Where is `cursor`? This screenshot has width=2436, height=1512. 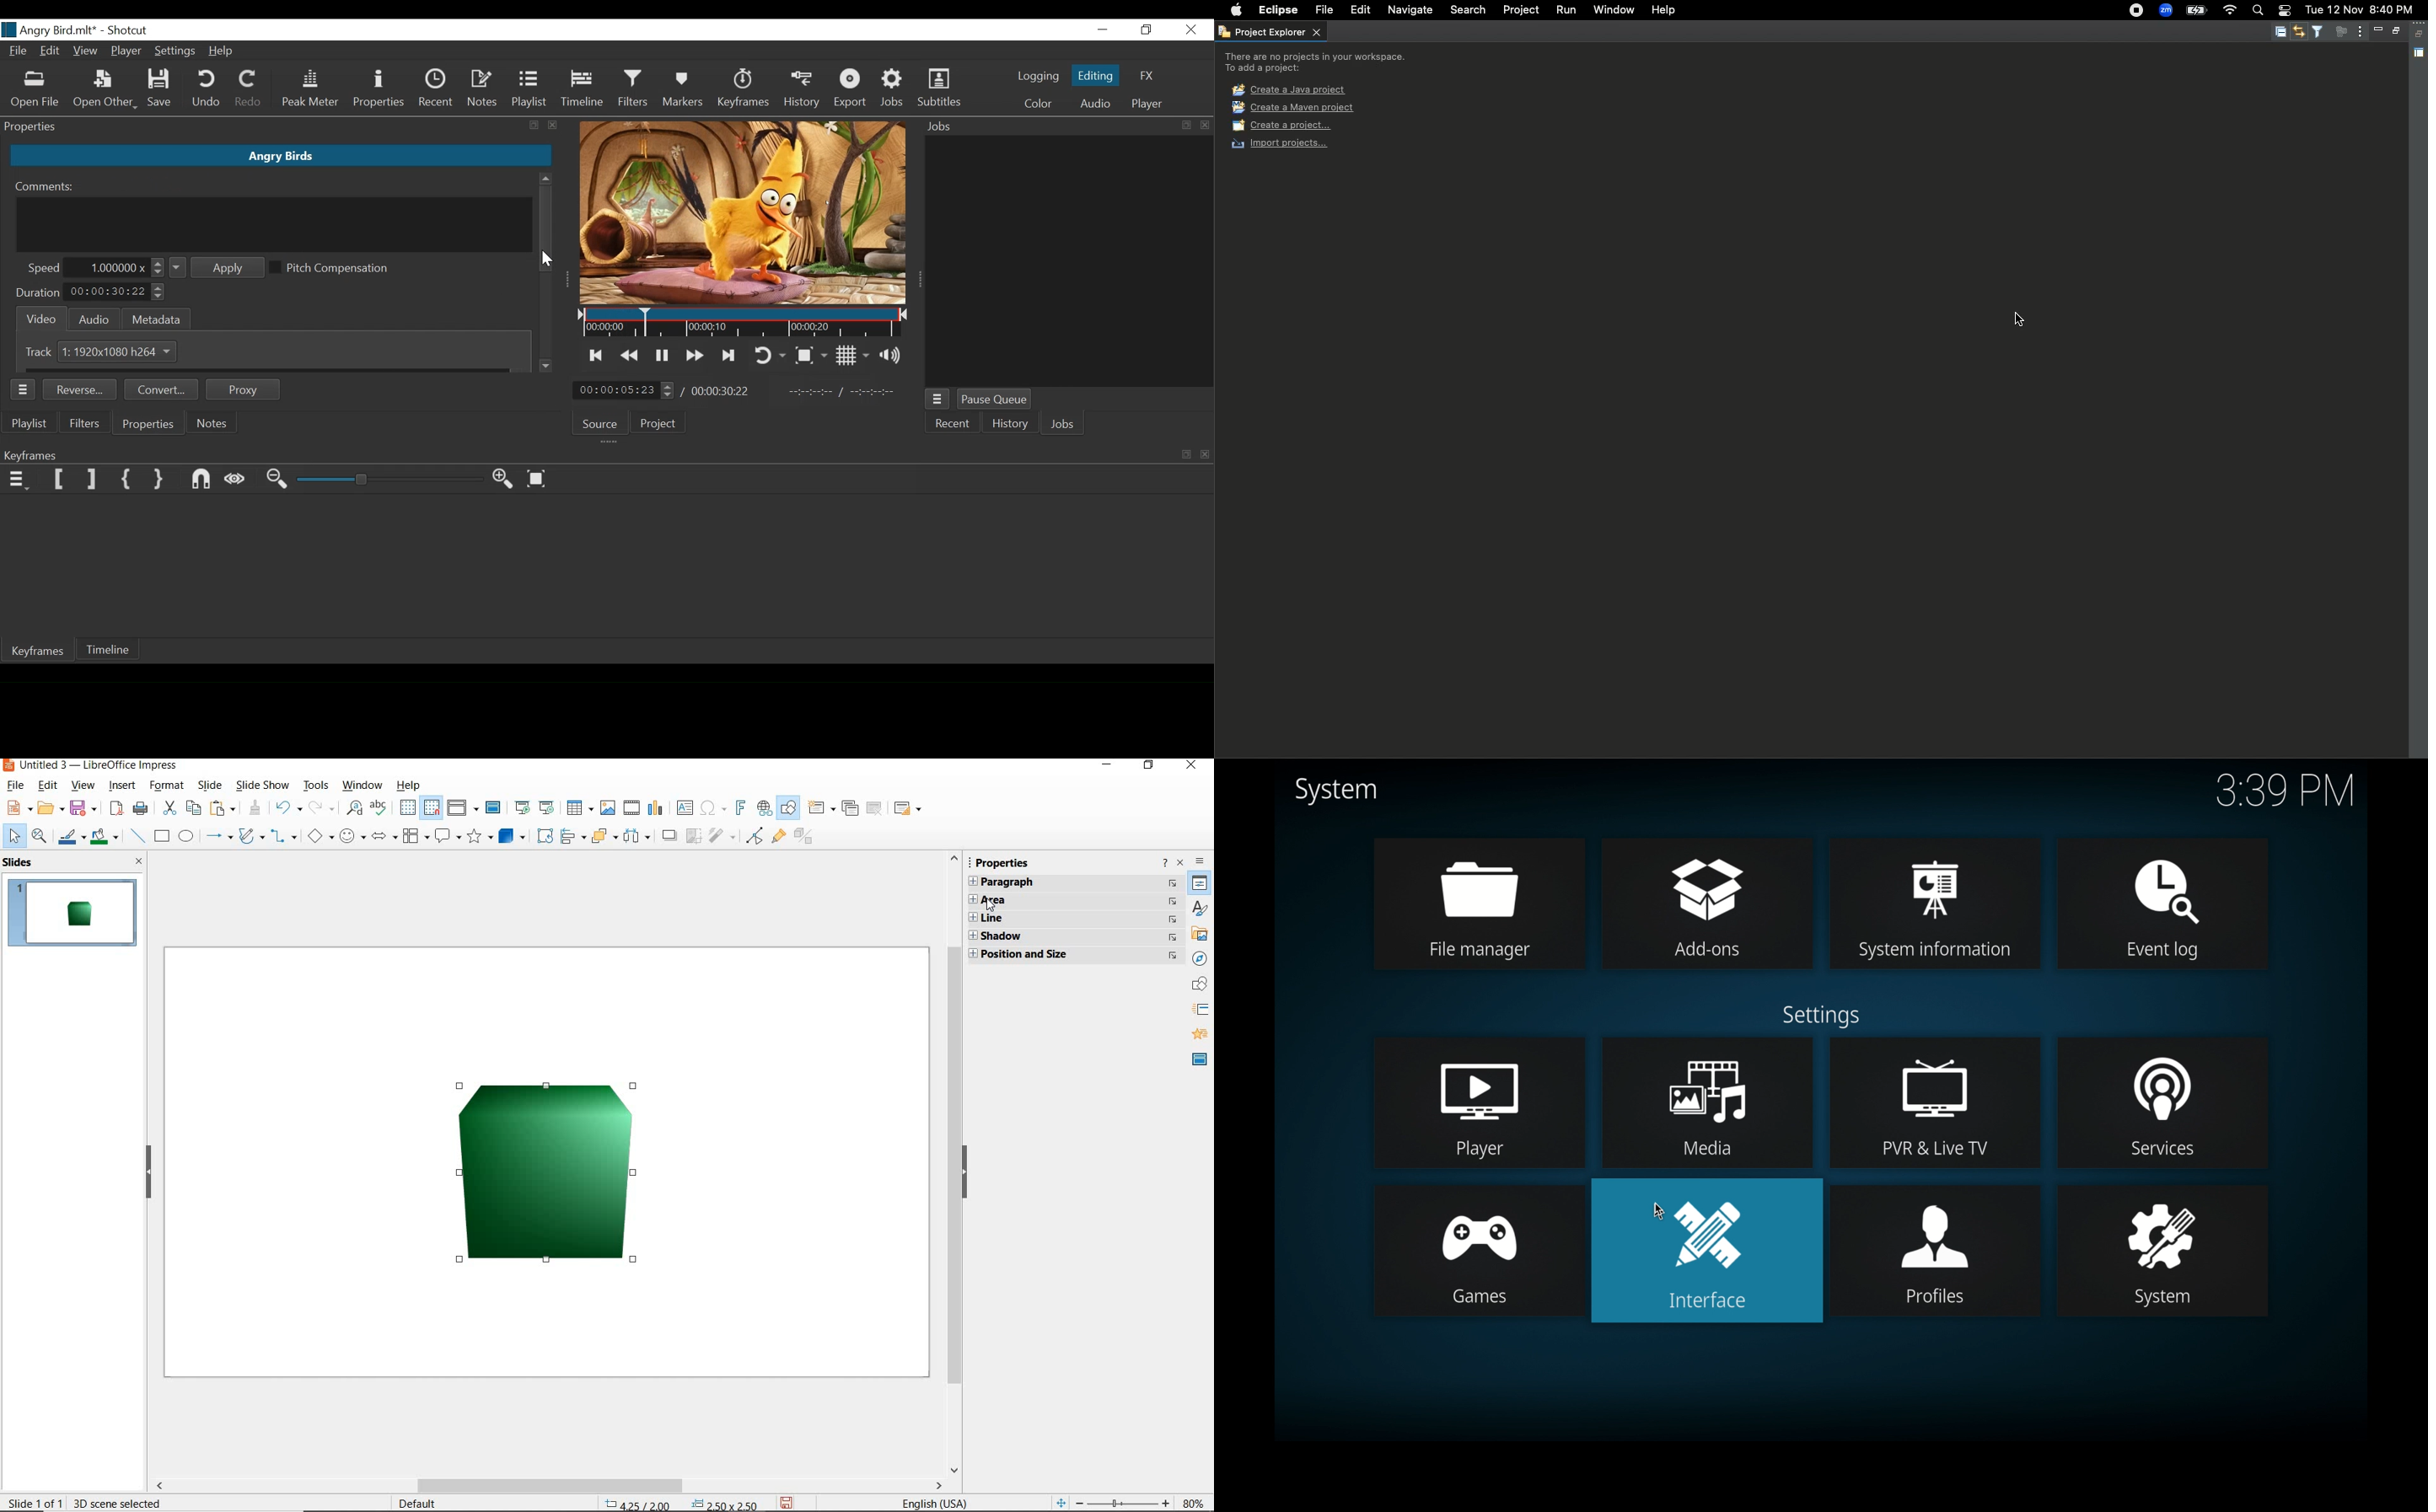 cursor is located at coordinates (1658, 1210).